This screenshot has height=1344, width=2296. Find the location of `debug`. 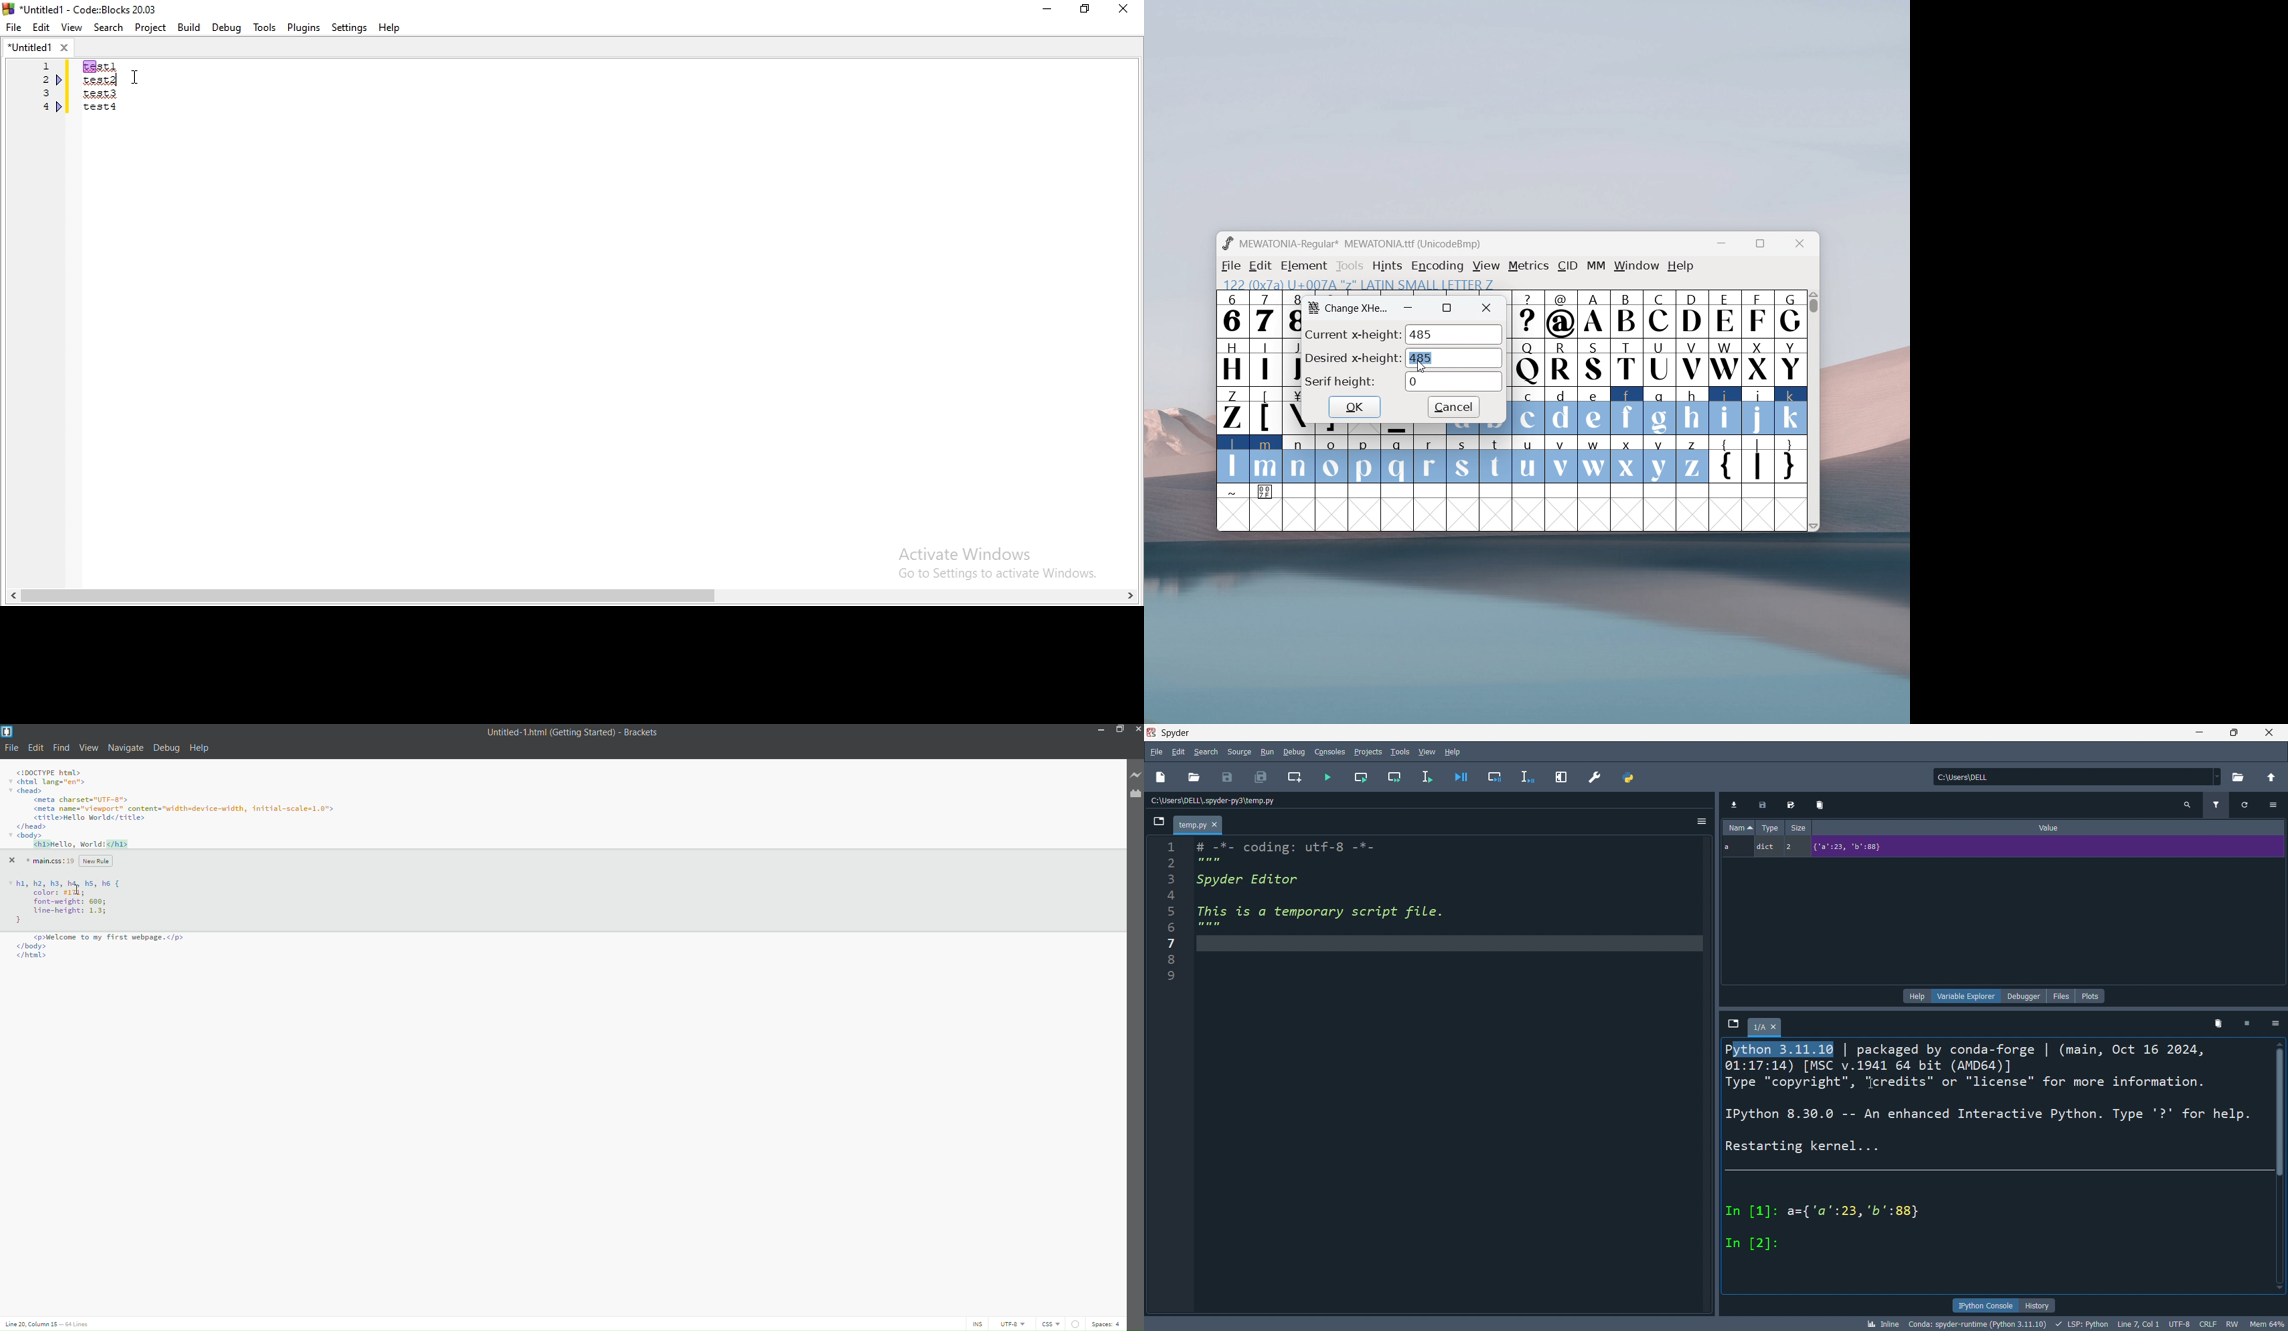

debug is located at coordinates (166, 750).